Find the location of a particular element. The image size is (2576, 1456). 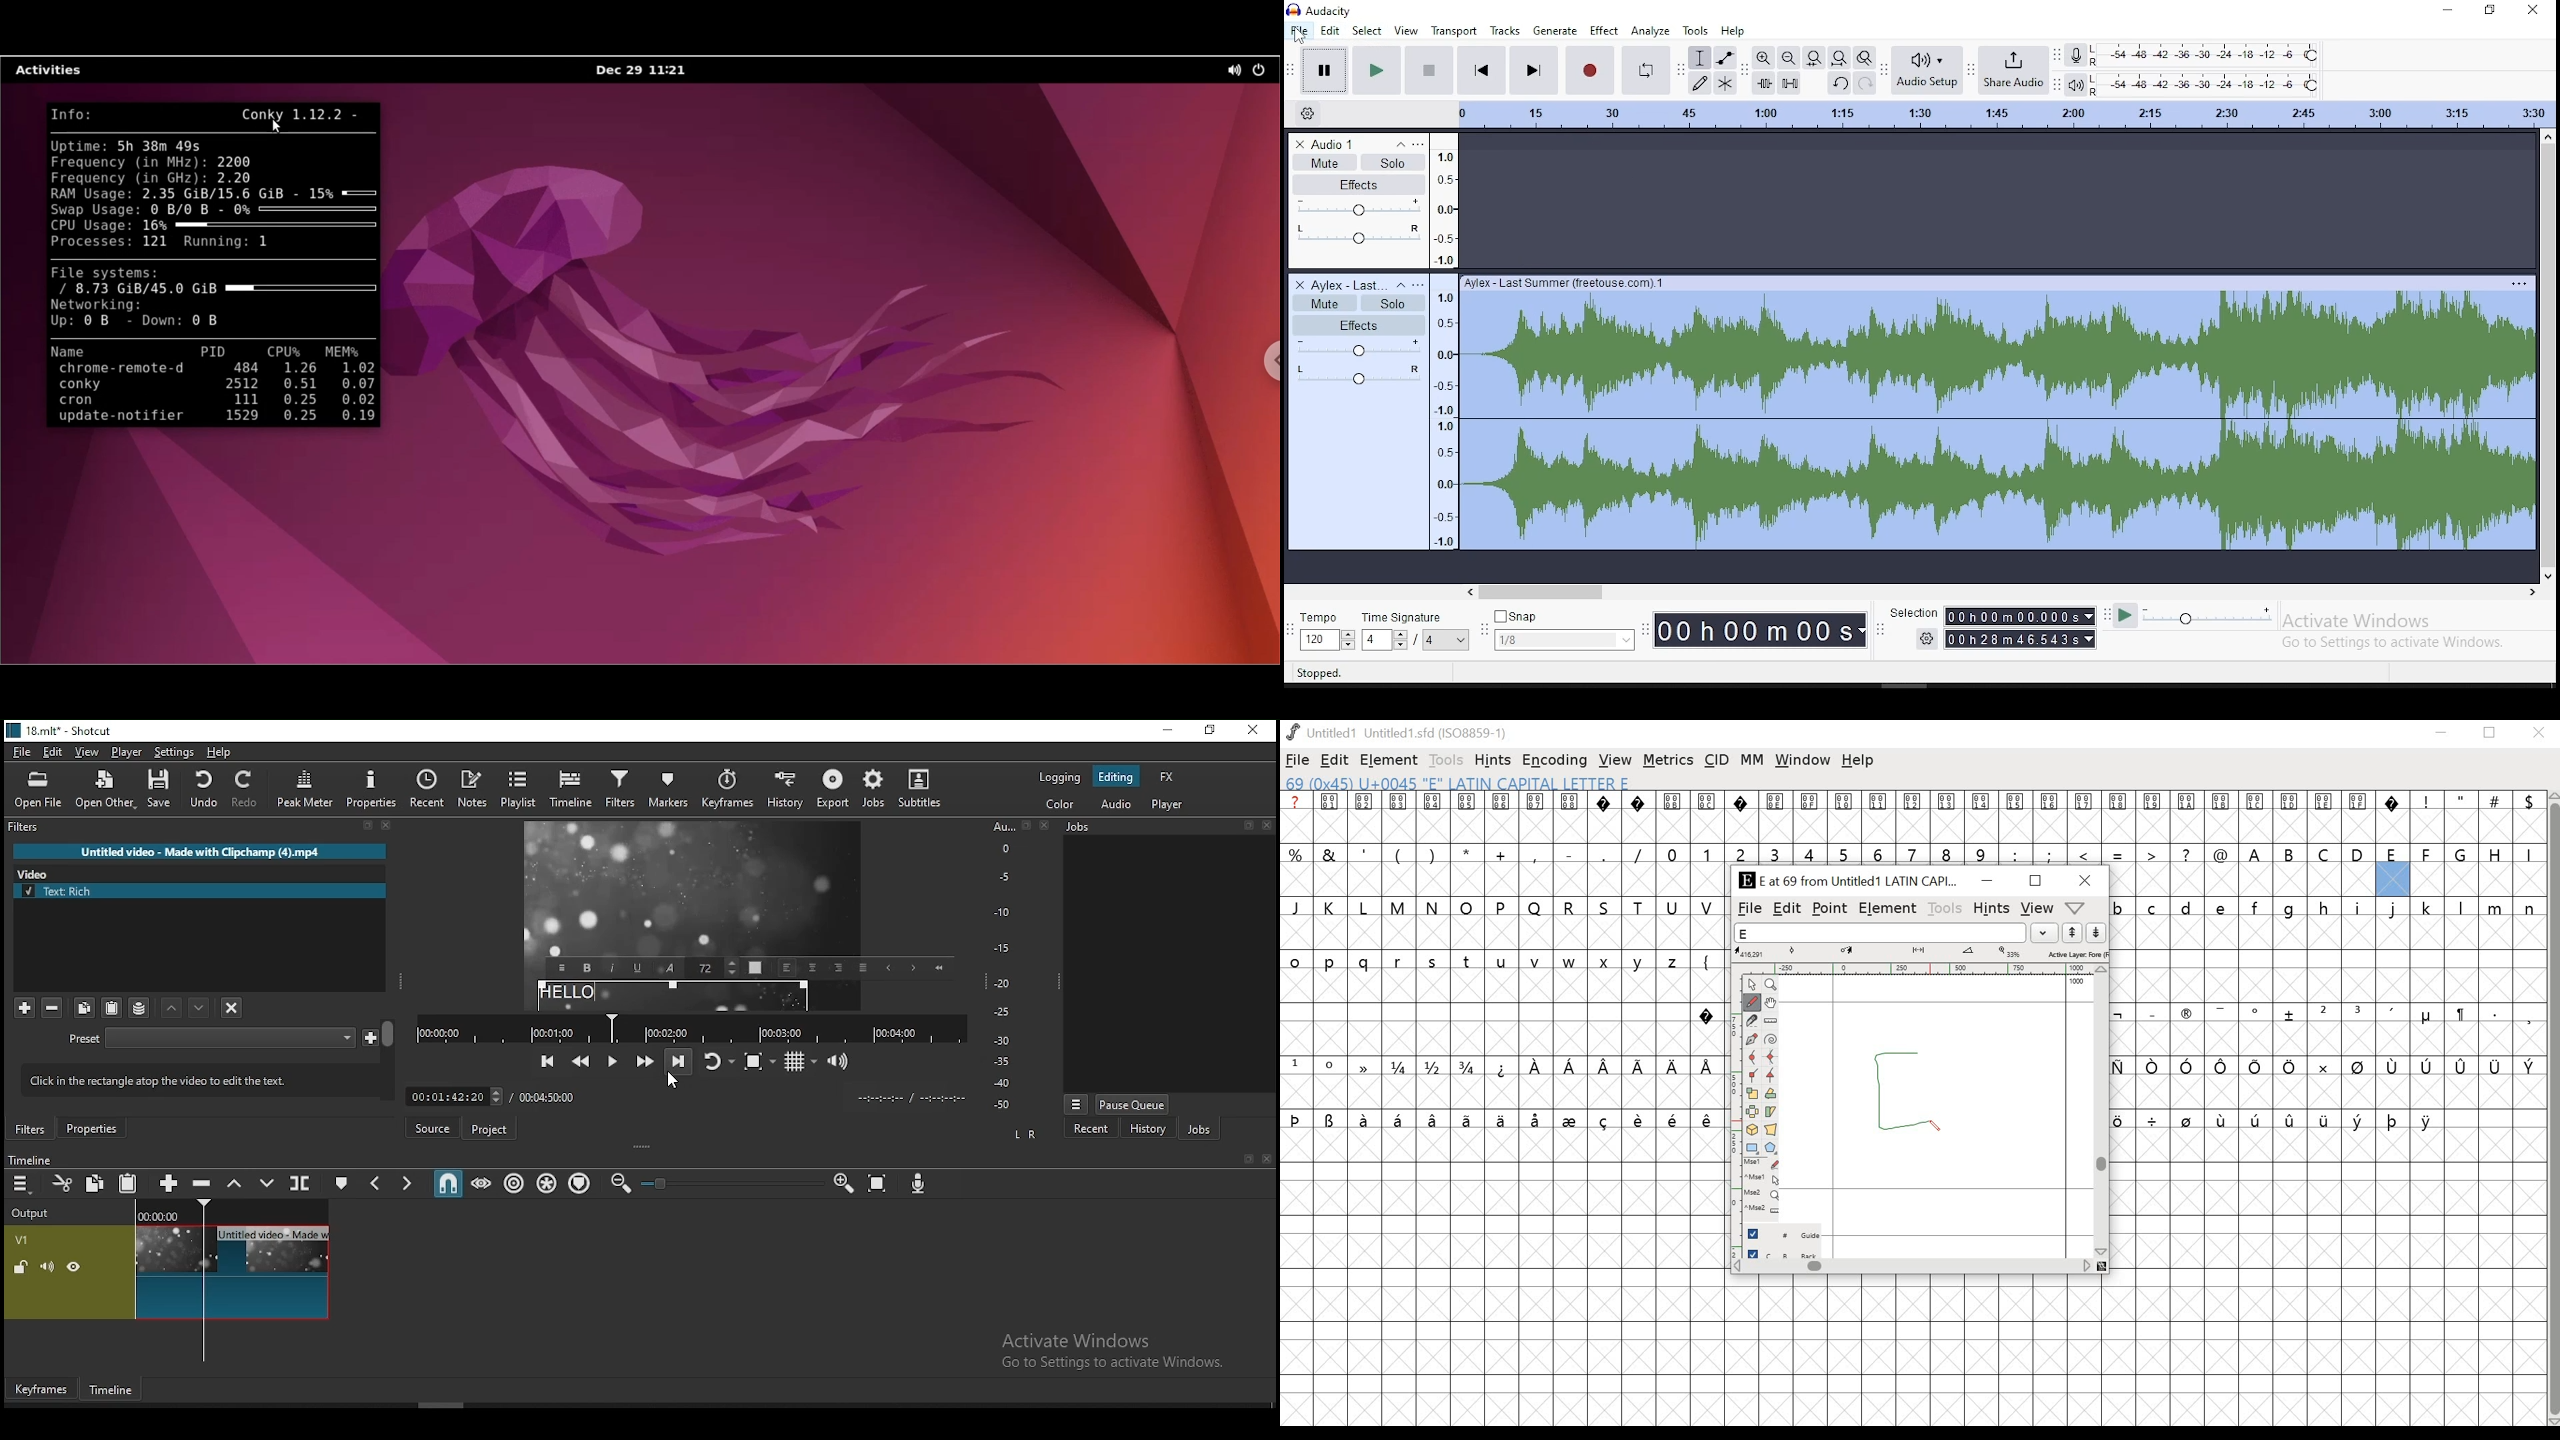

CID is located at coordinates (1716, 761).